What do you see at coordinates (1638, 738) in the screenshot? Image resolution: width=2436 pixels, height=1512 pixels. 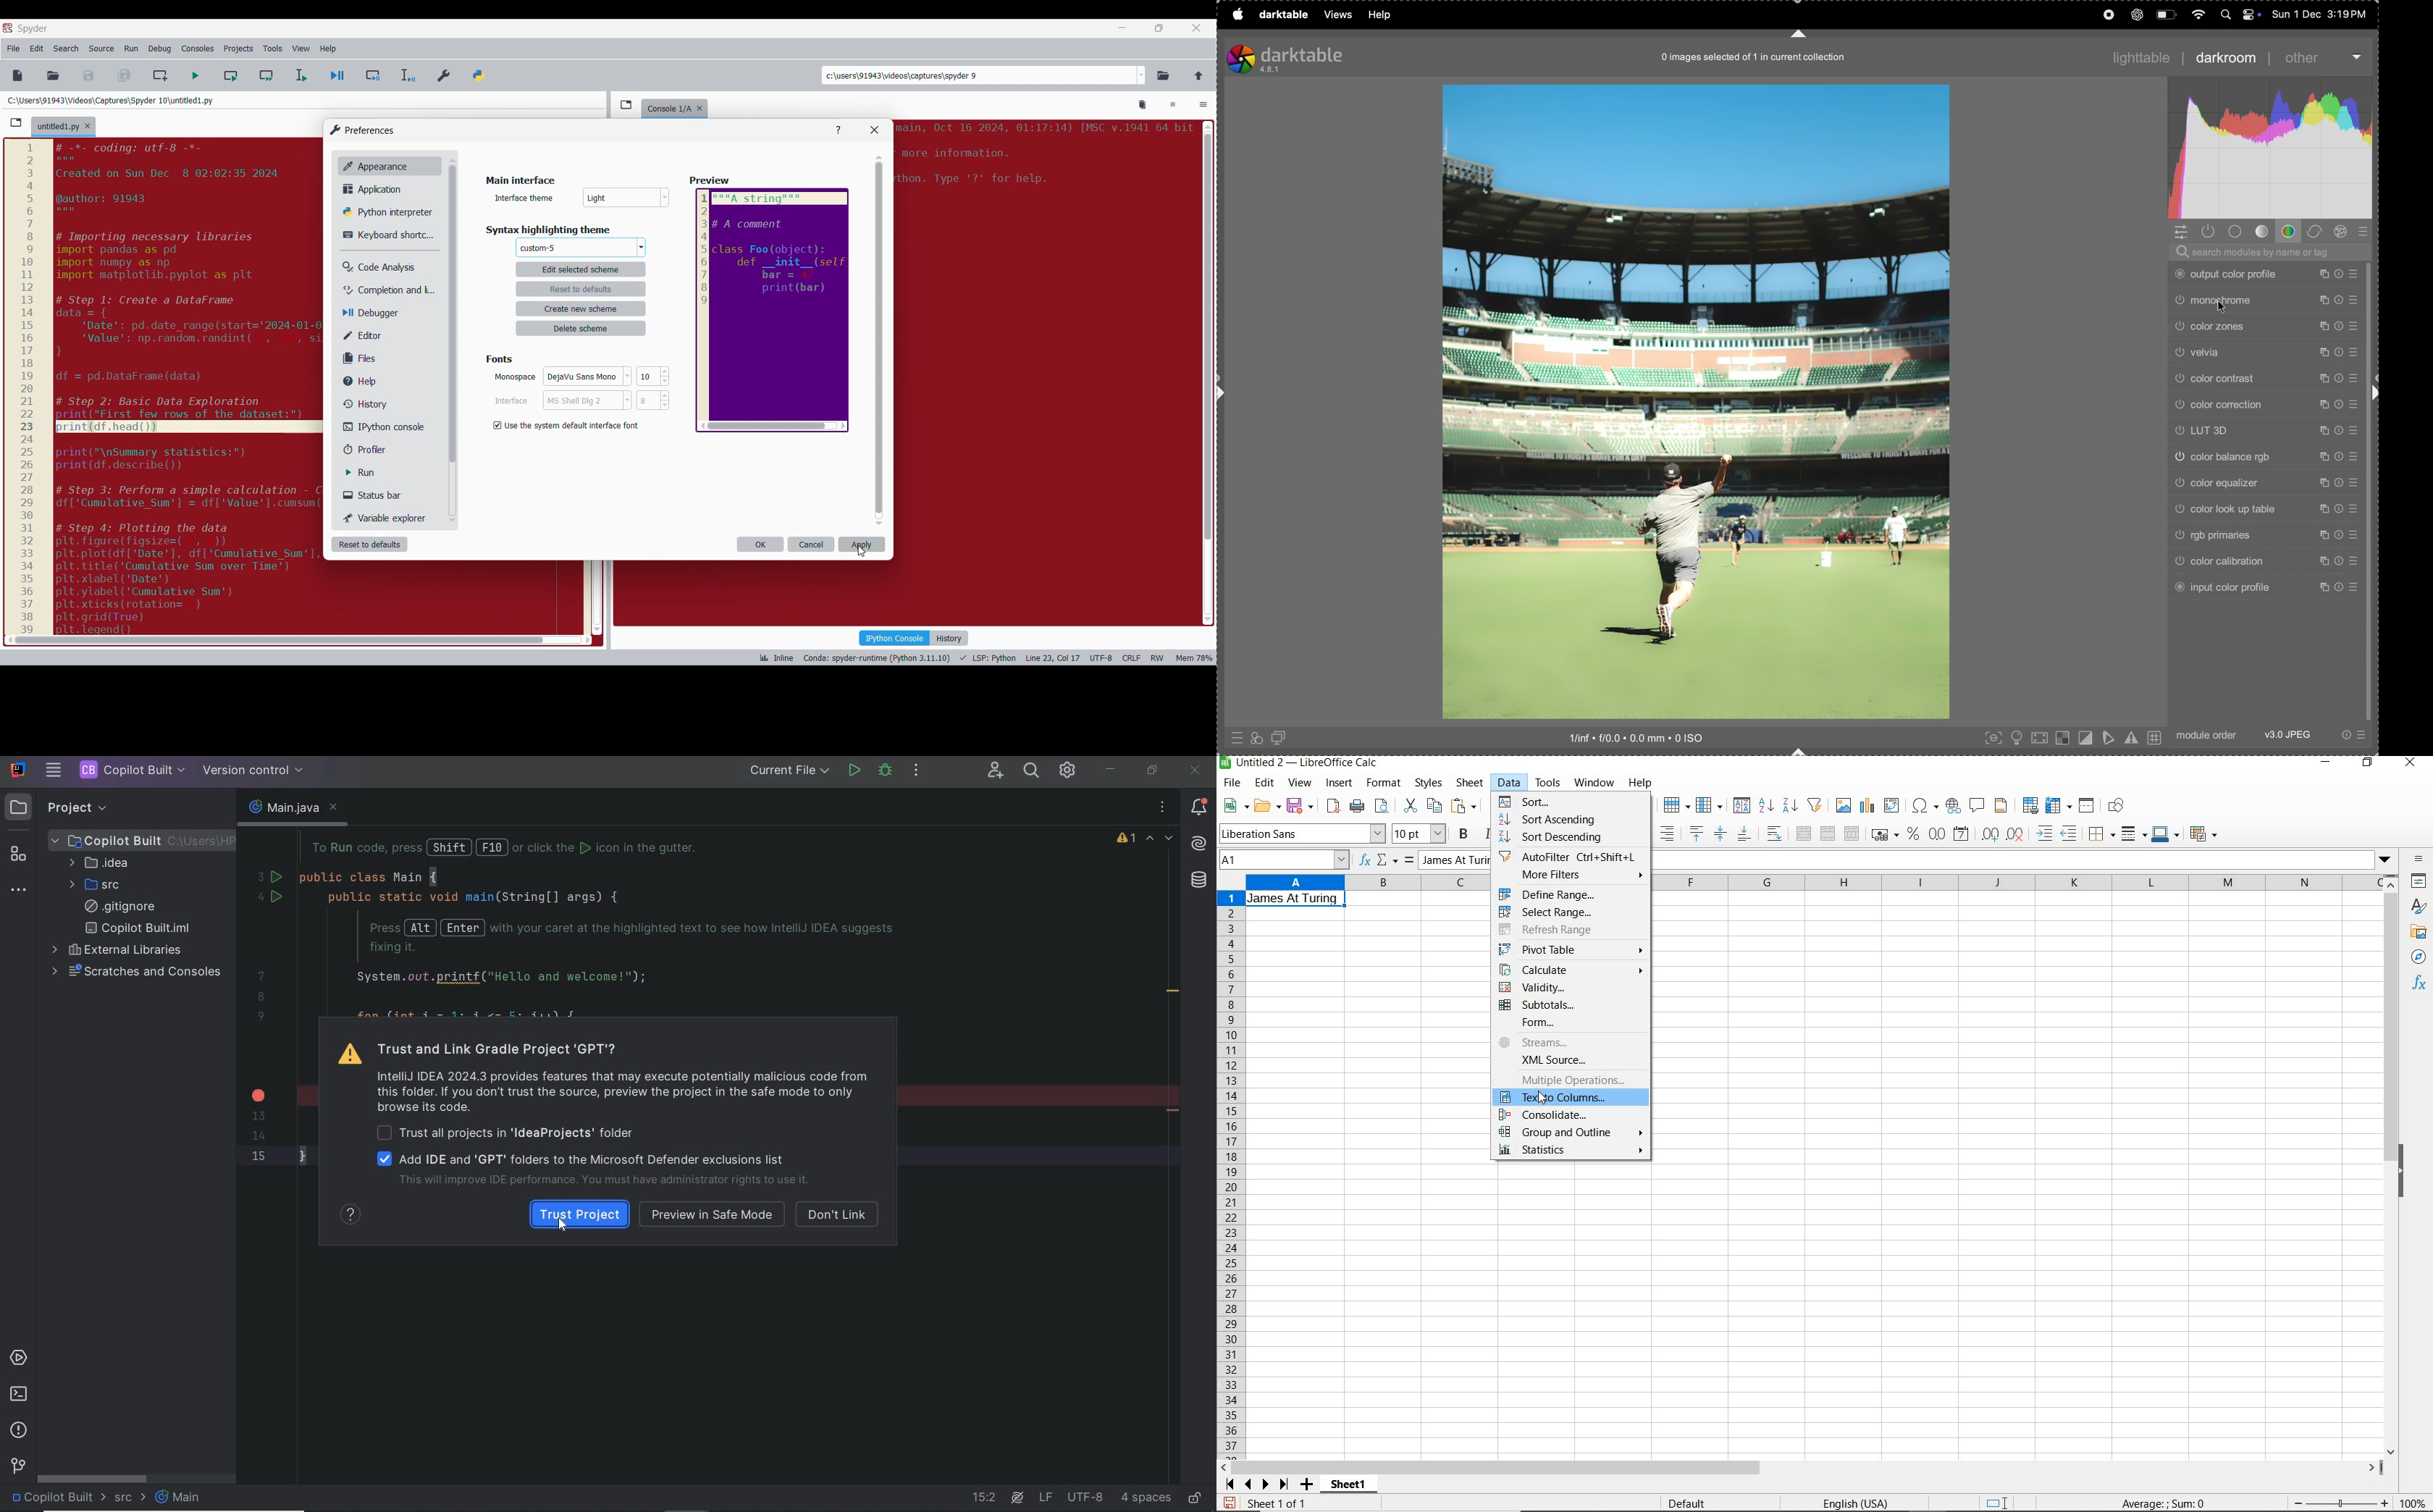 I see `iso` at bounding box center [1638, 738].